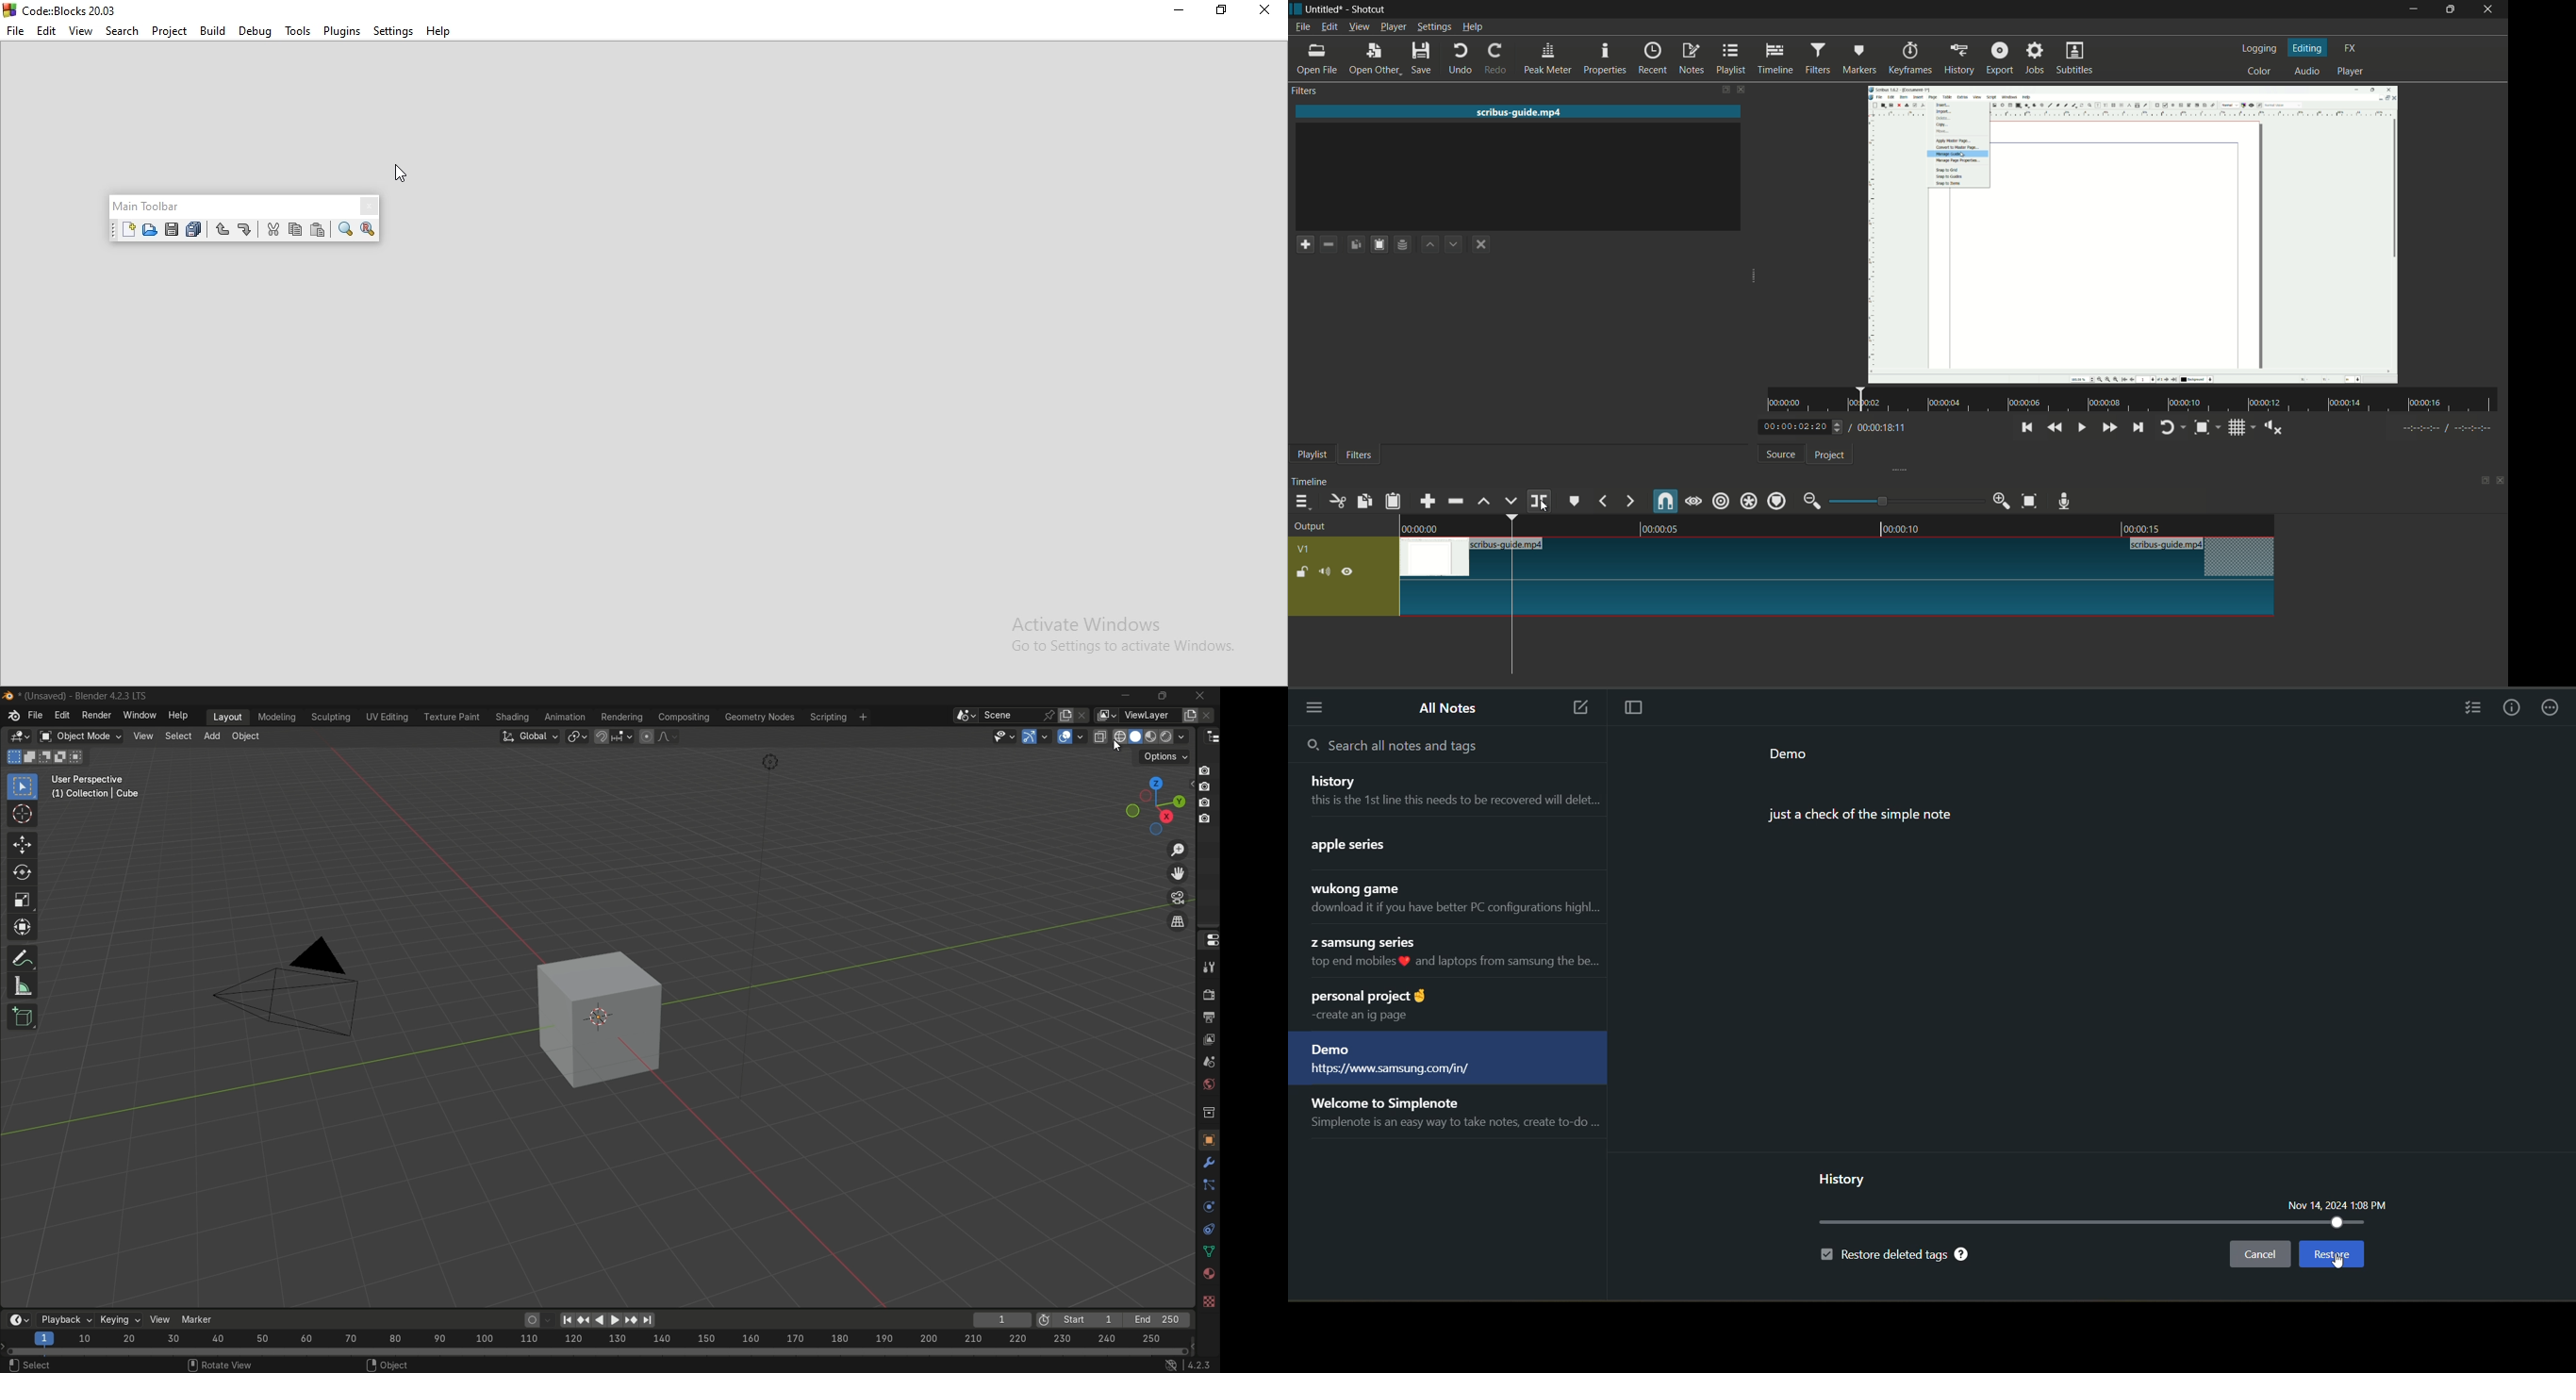  Describe the element at coordinates (1653, 58) in the screenshot. I see `recent` at that location.